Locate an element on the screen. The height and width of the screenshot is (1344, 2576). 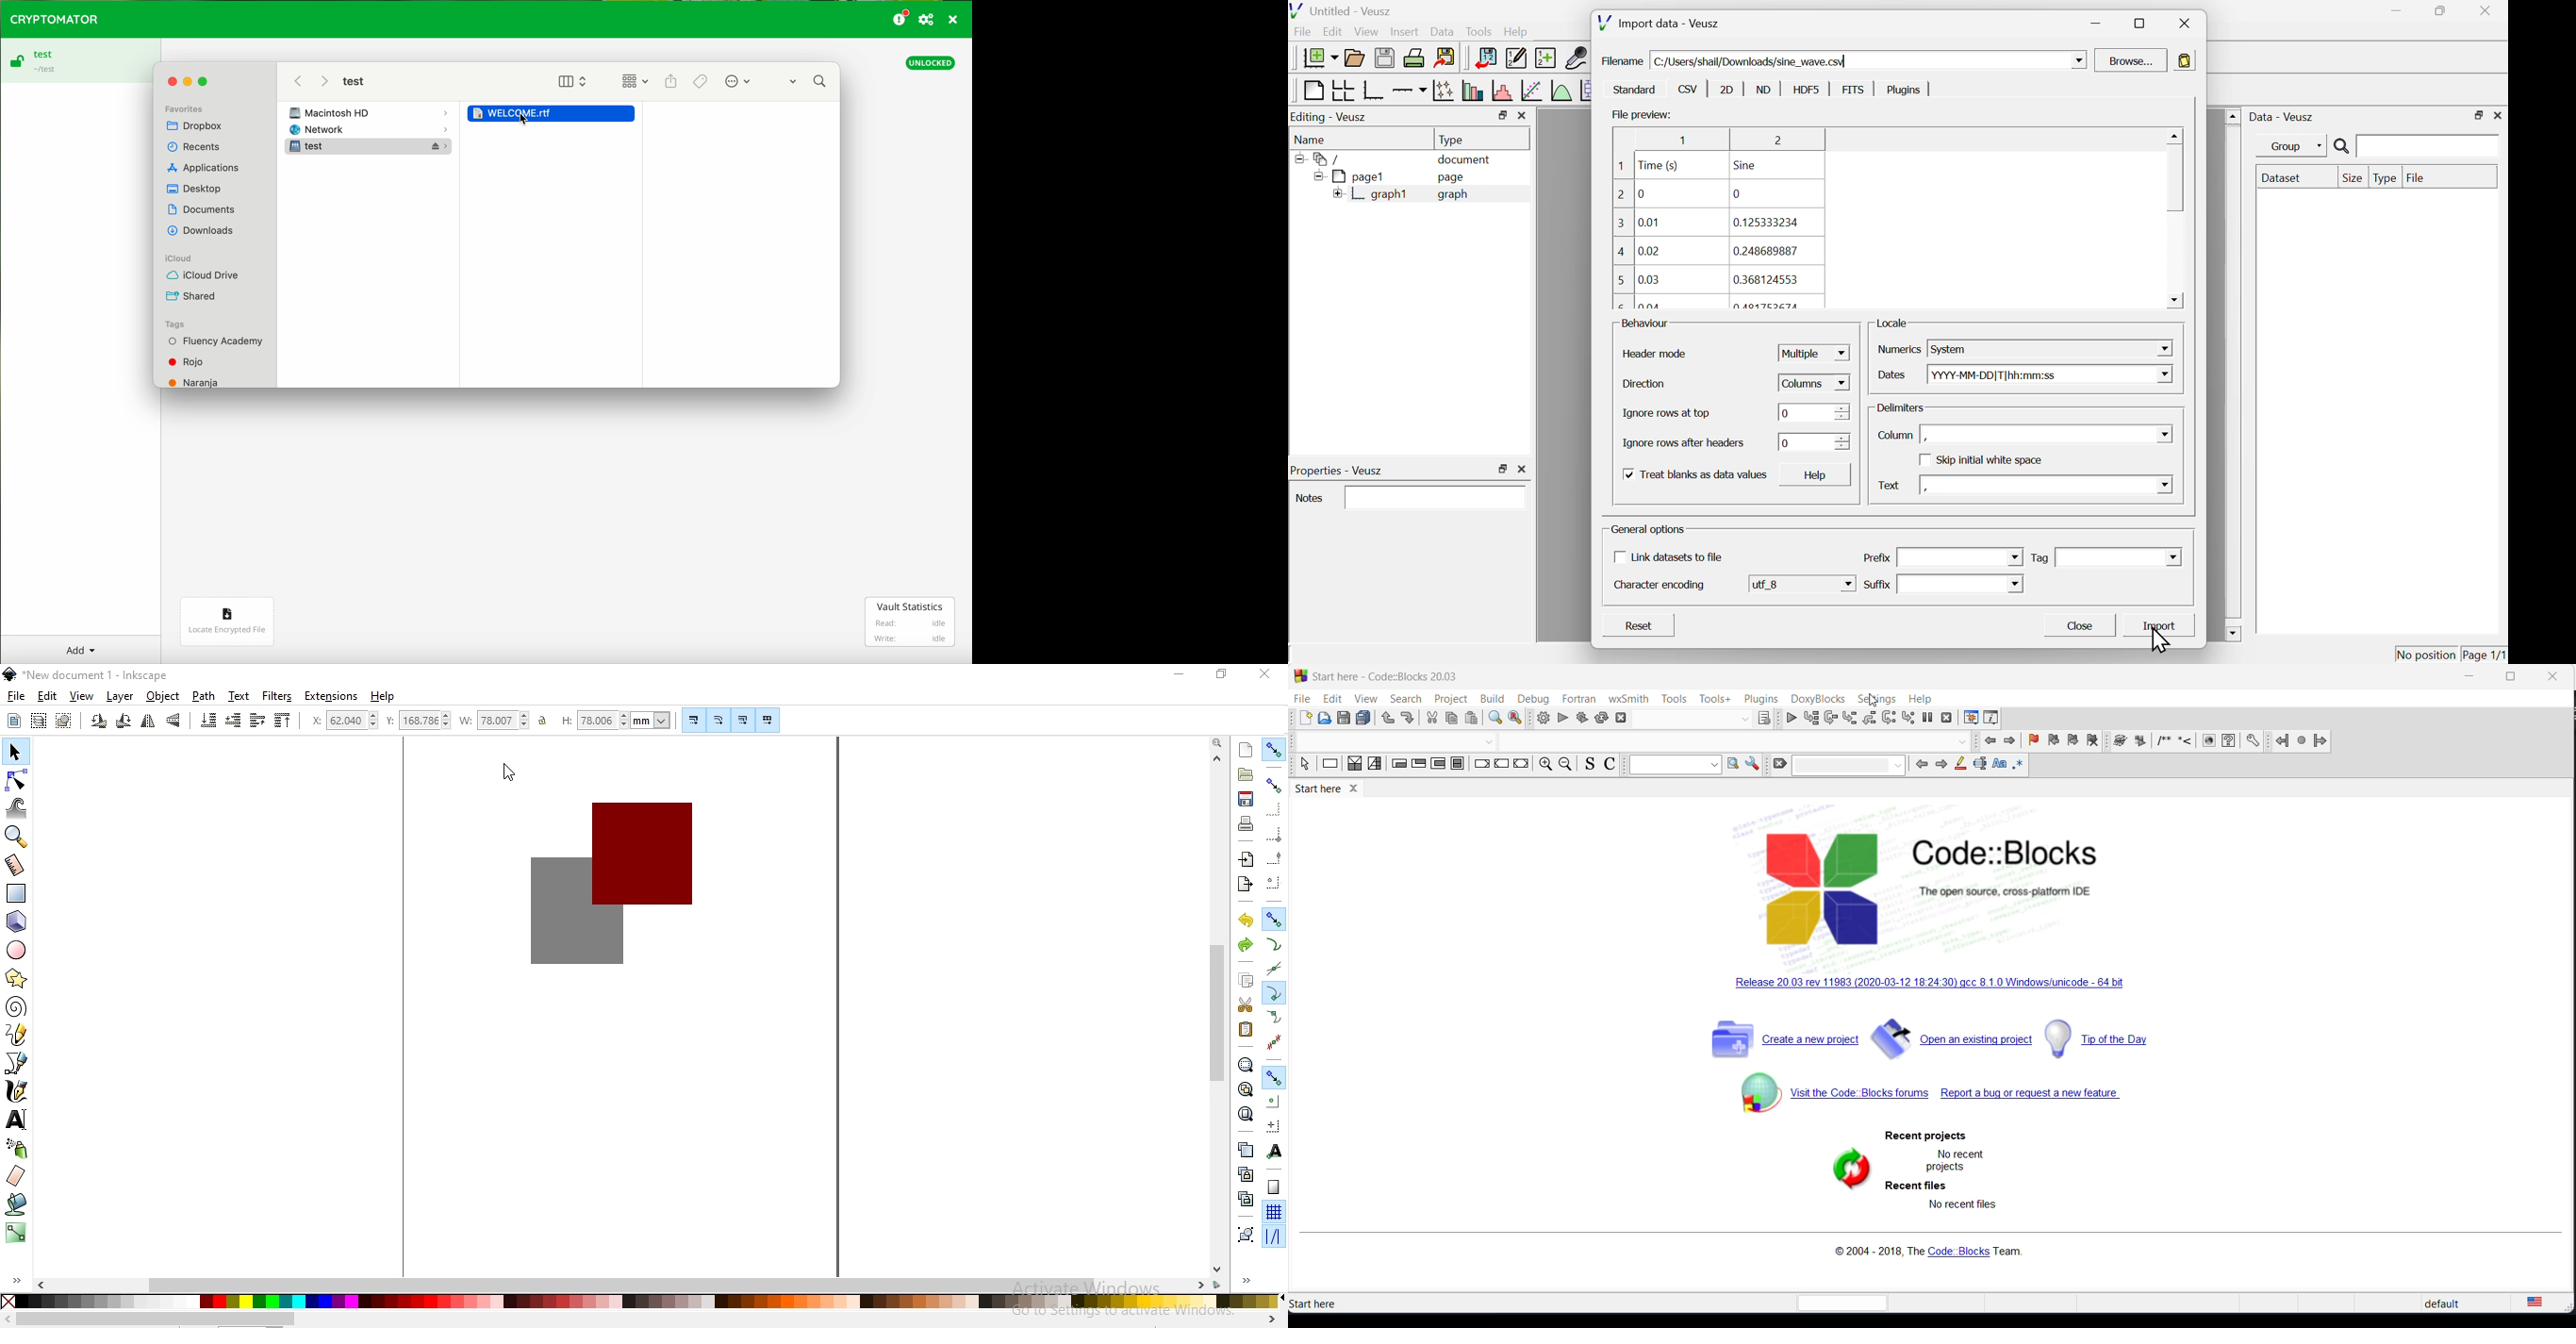
entry condition loop is located at coordinates (1394, 766).